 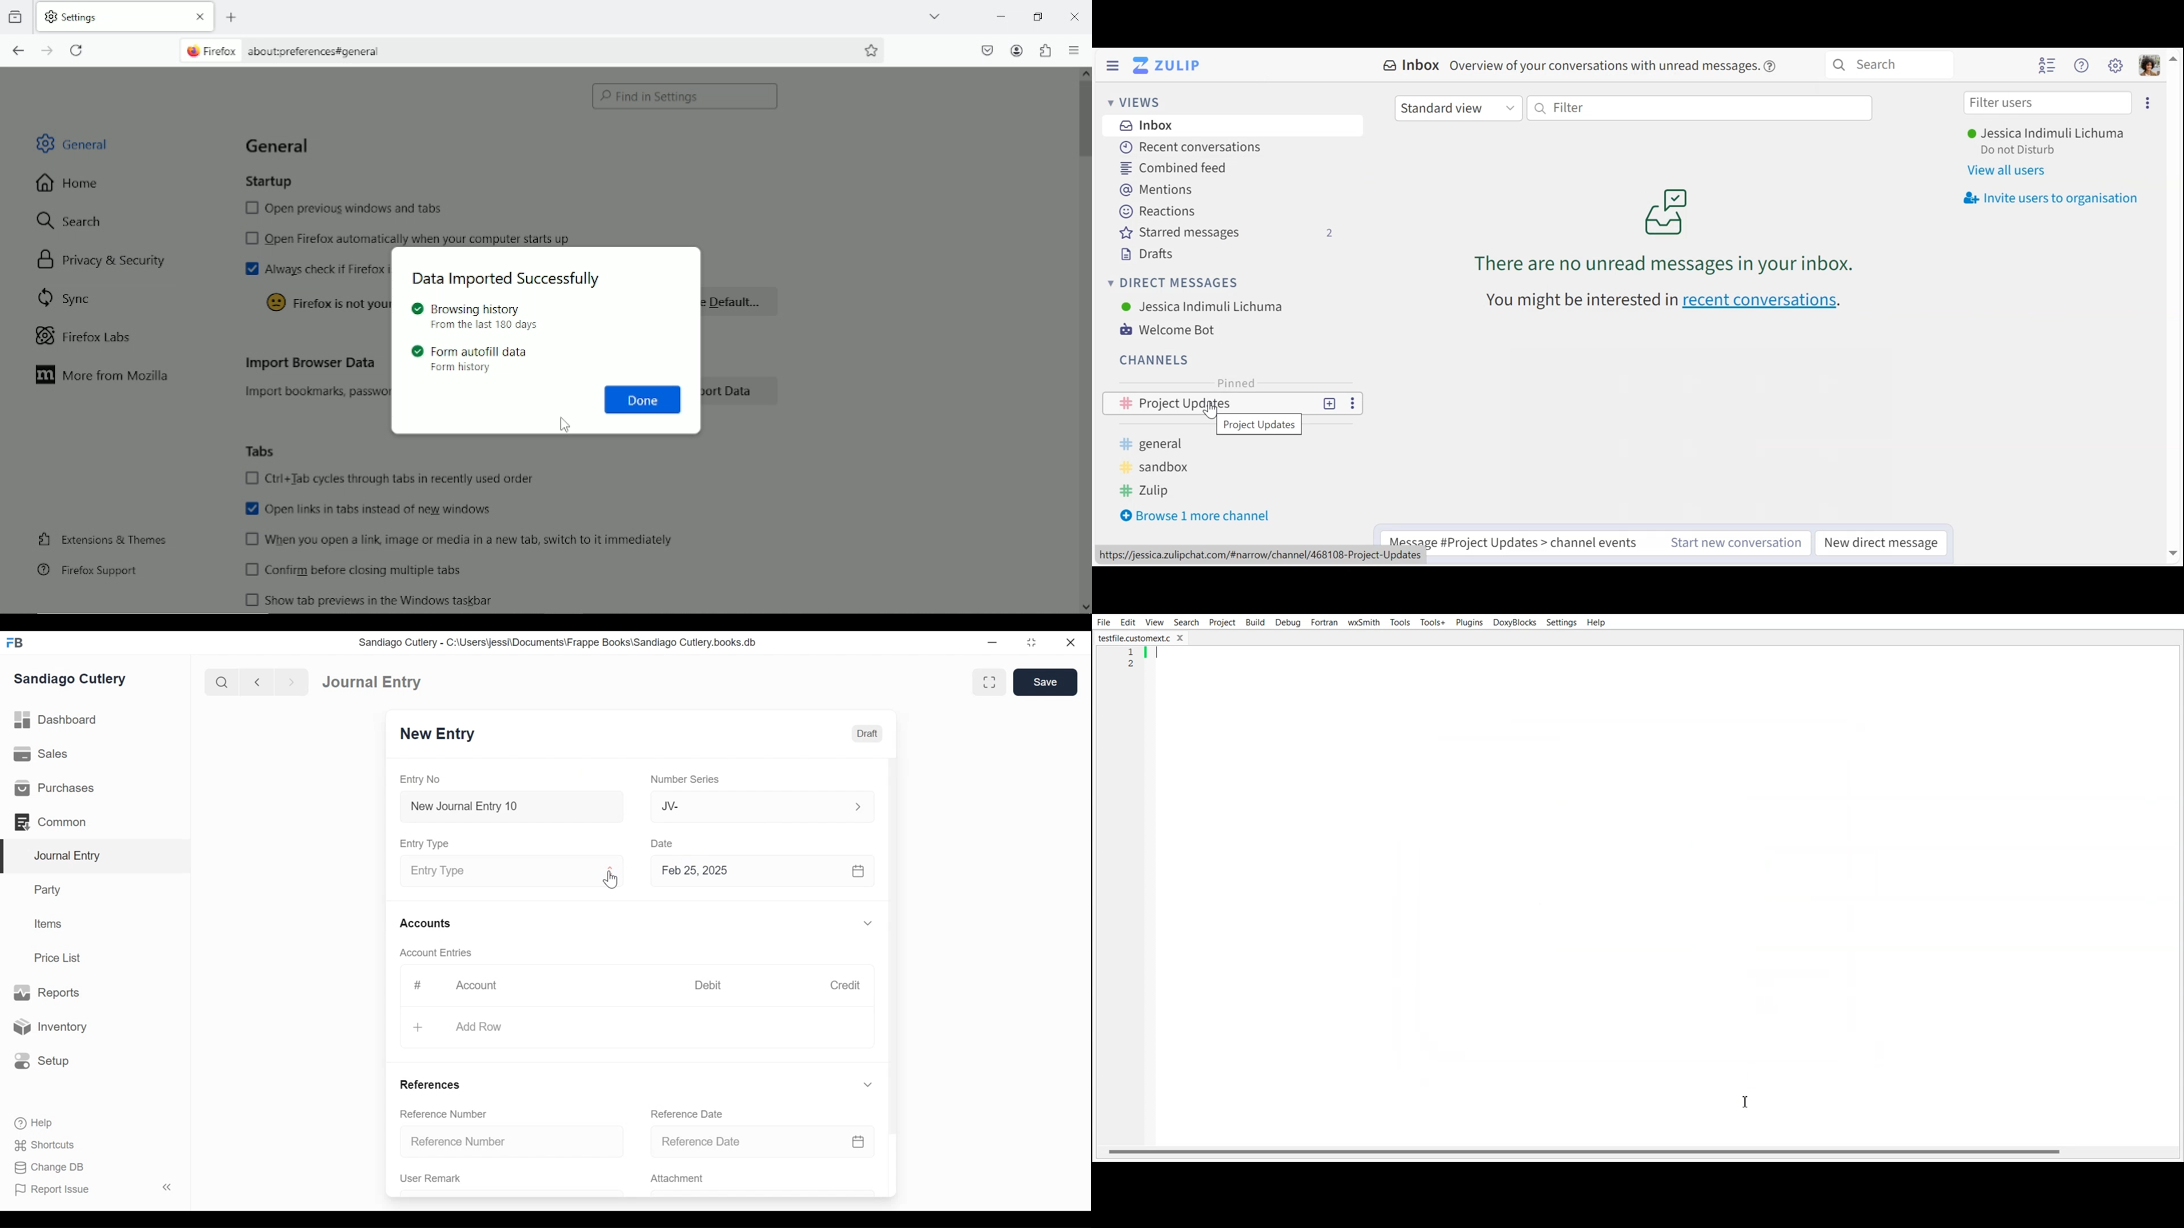 I want to click on Reference Date, so click(x=690, y=1114).